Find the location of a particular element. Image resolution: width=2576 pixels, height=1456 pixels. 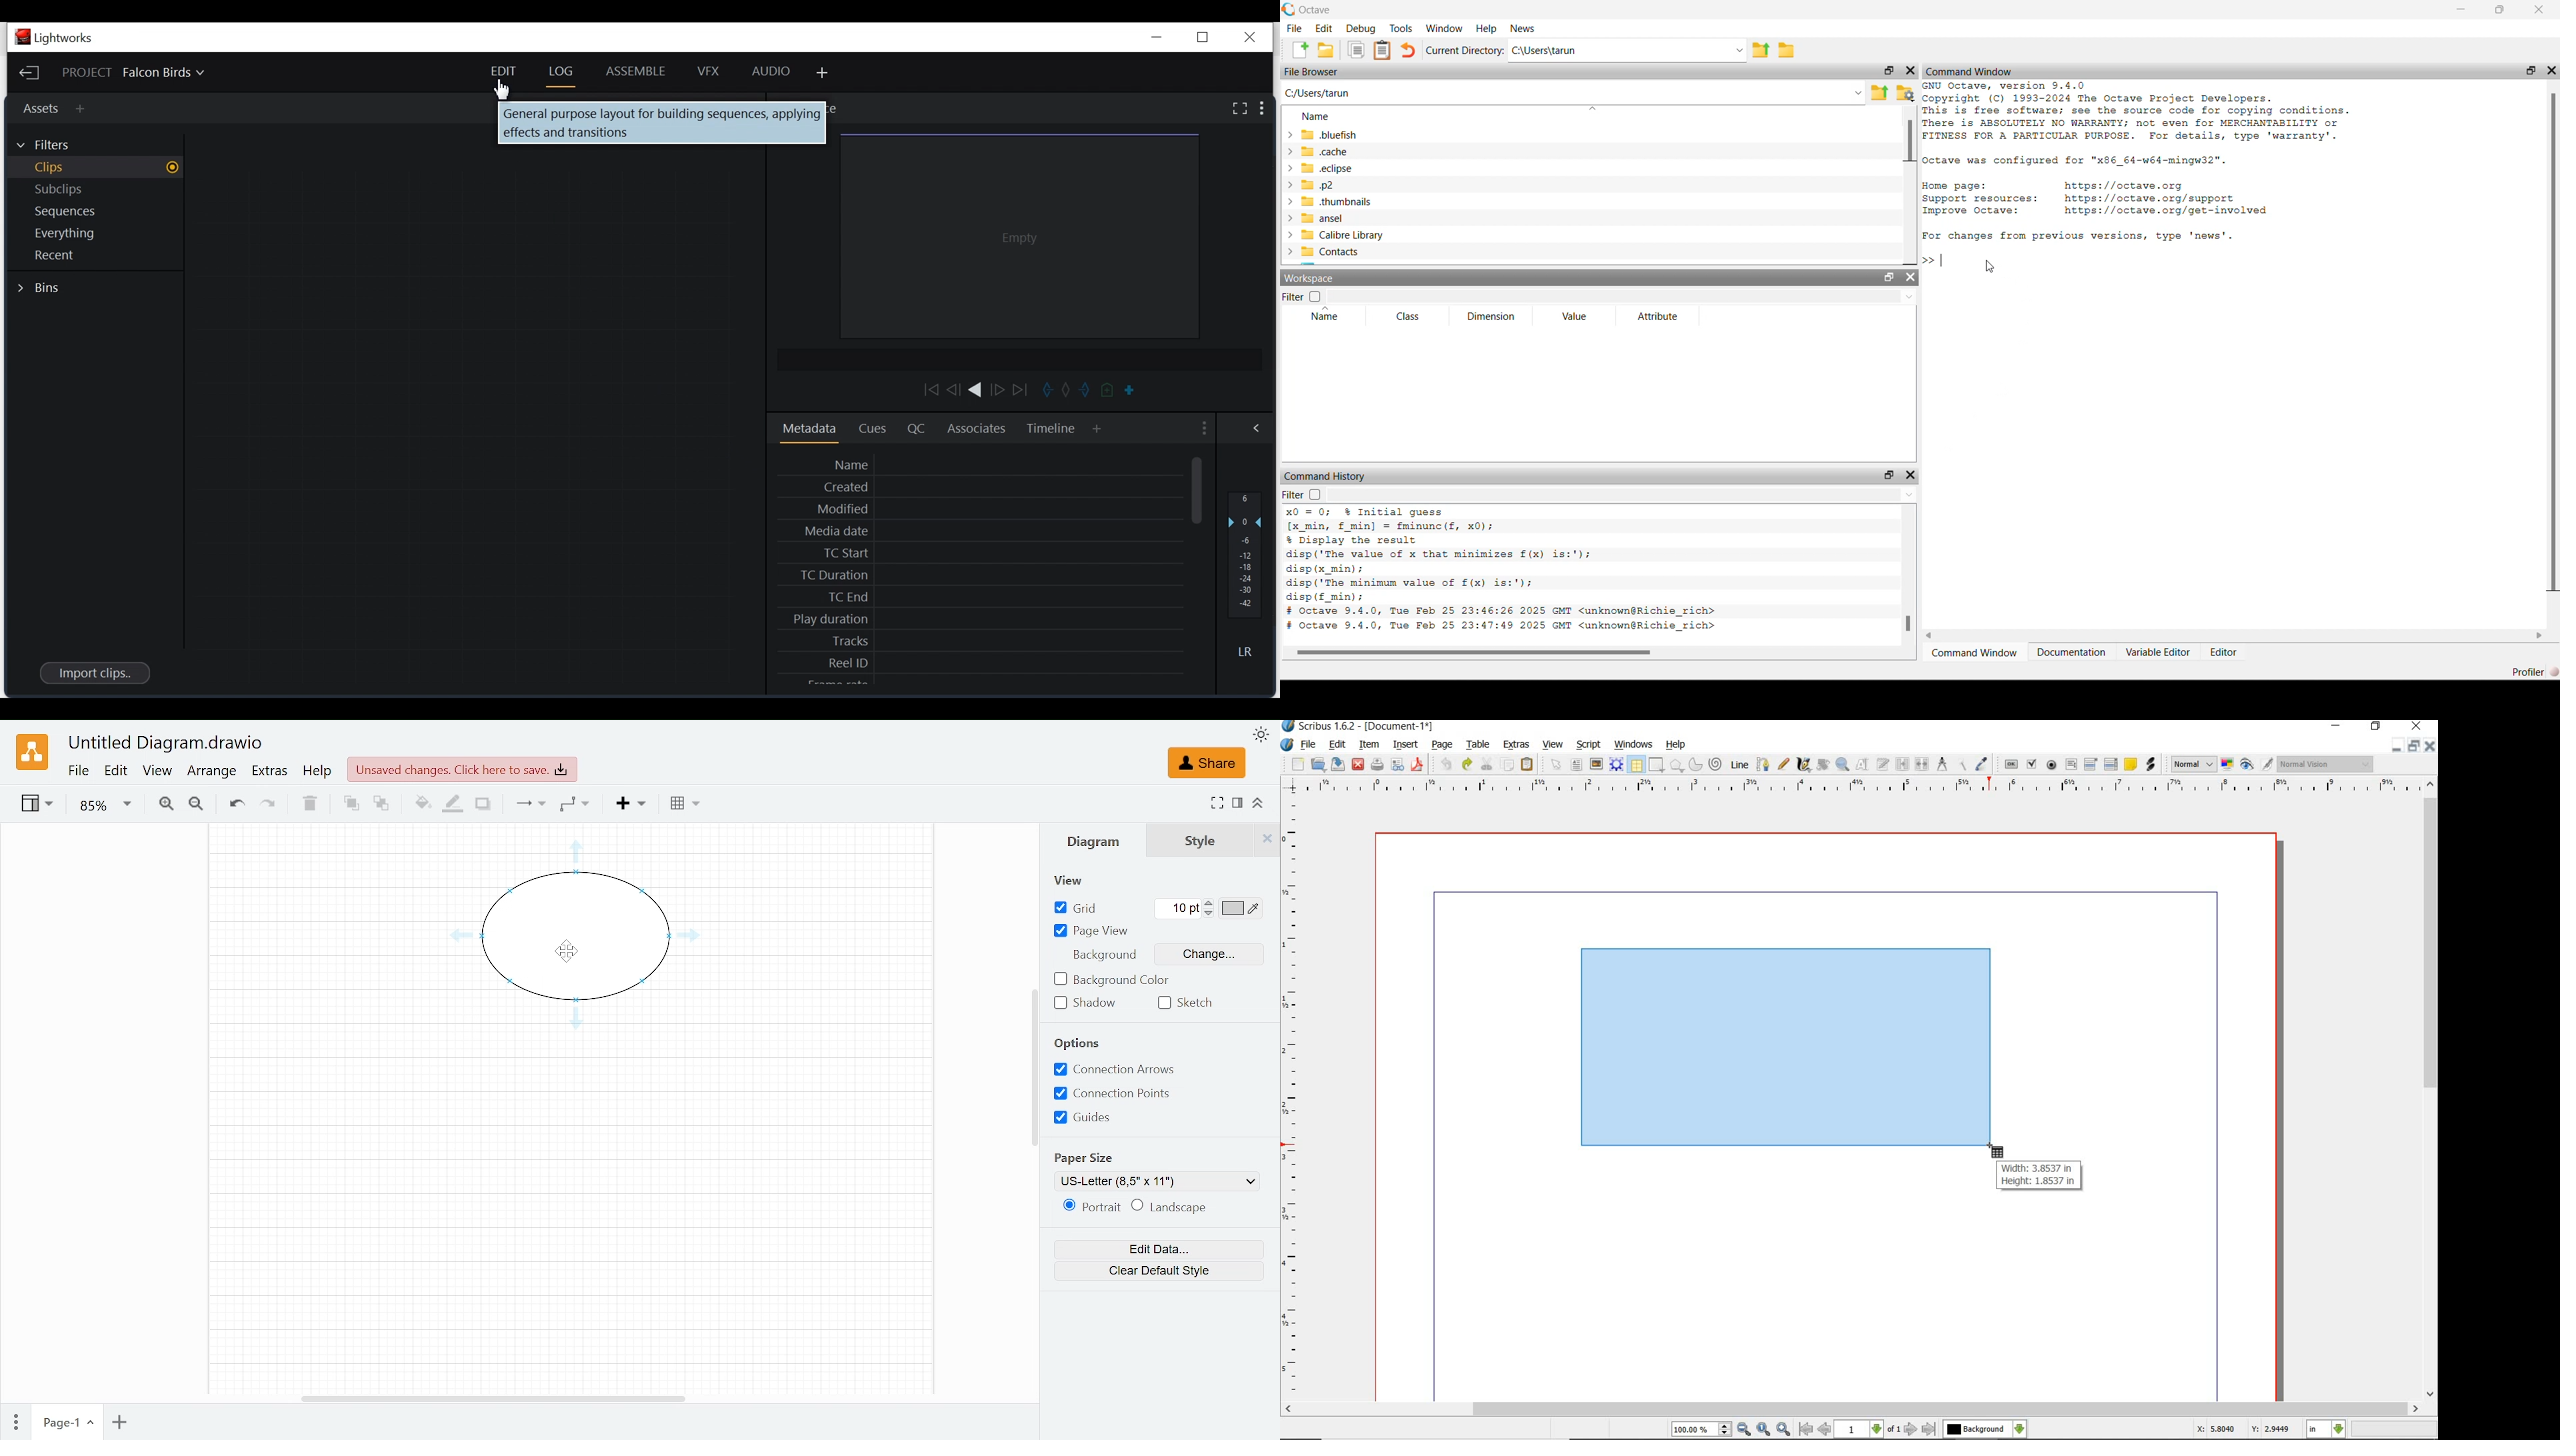

Edit data is located at coordinates (1158, 1249).